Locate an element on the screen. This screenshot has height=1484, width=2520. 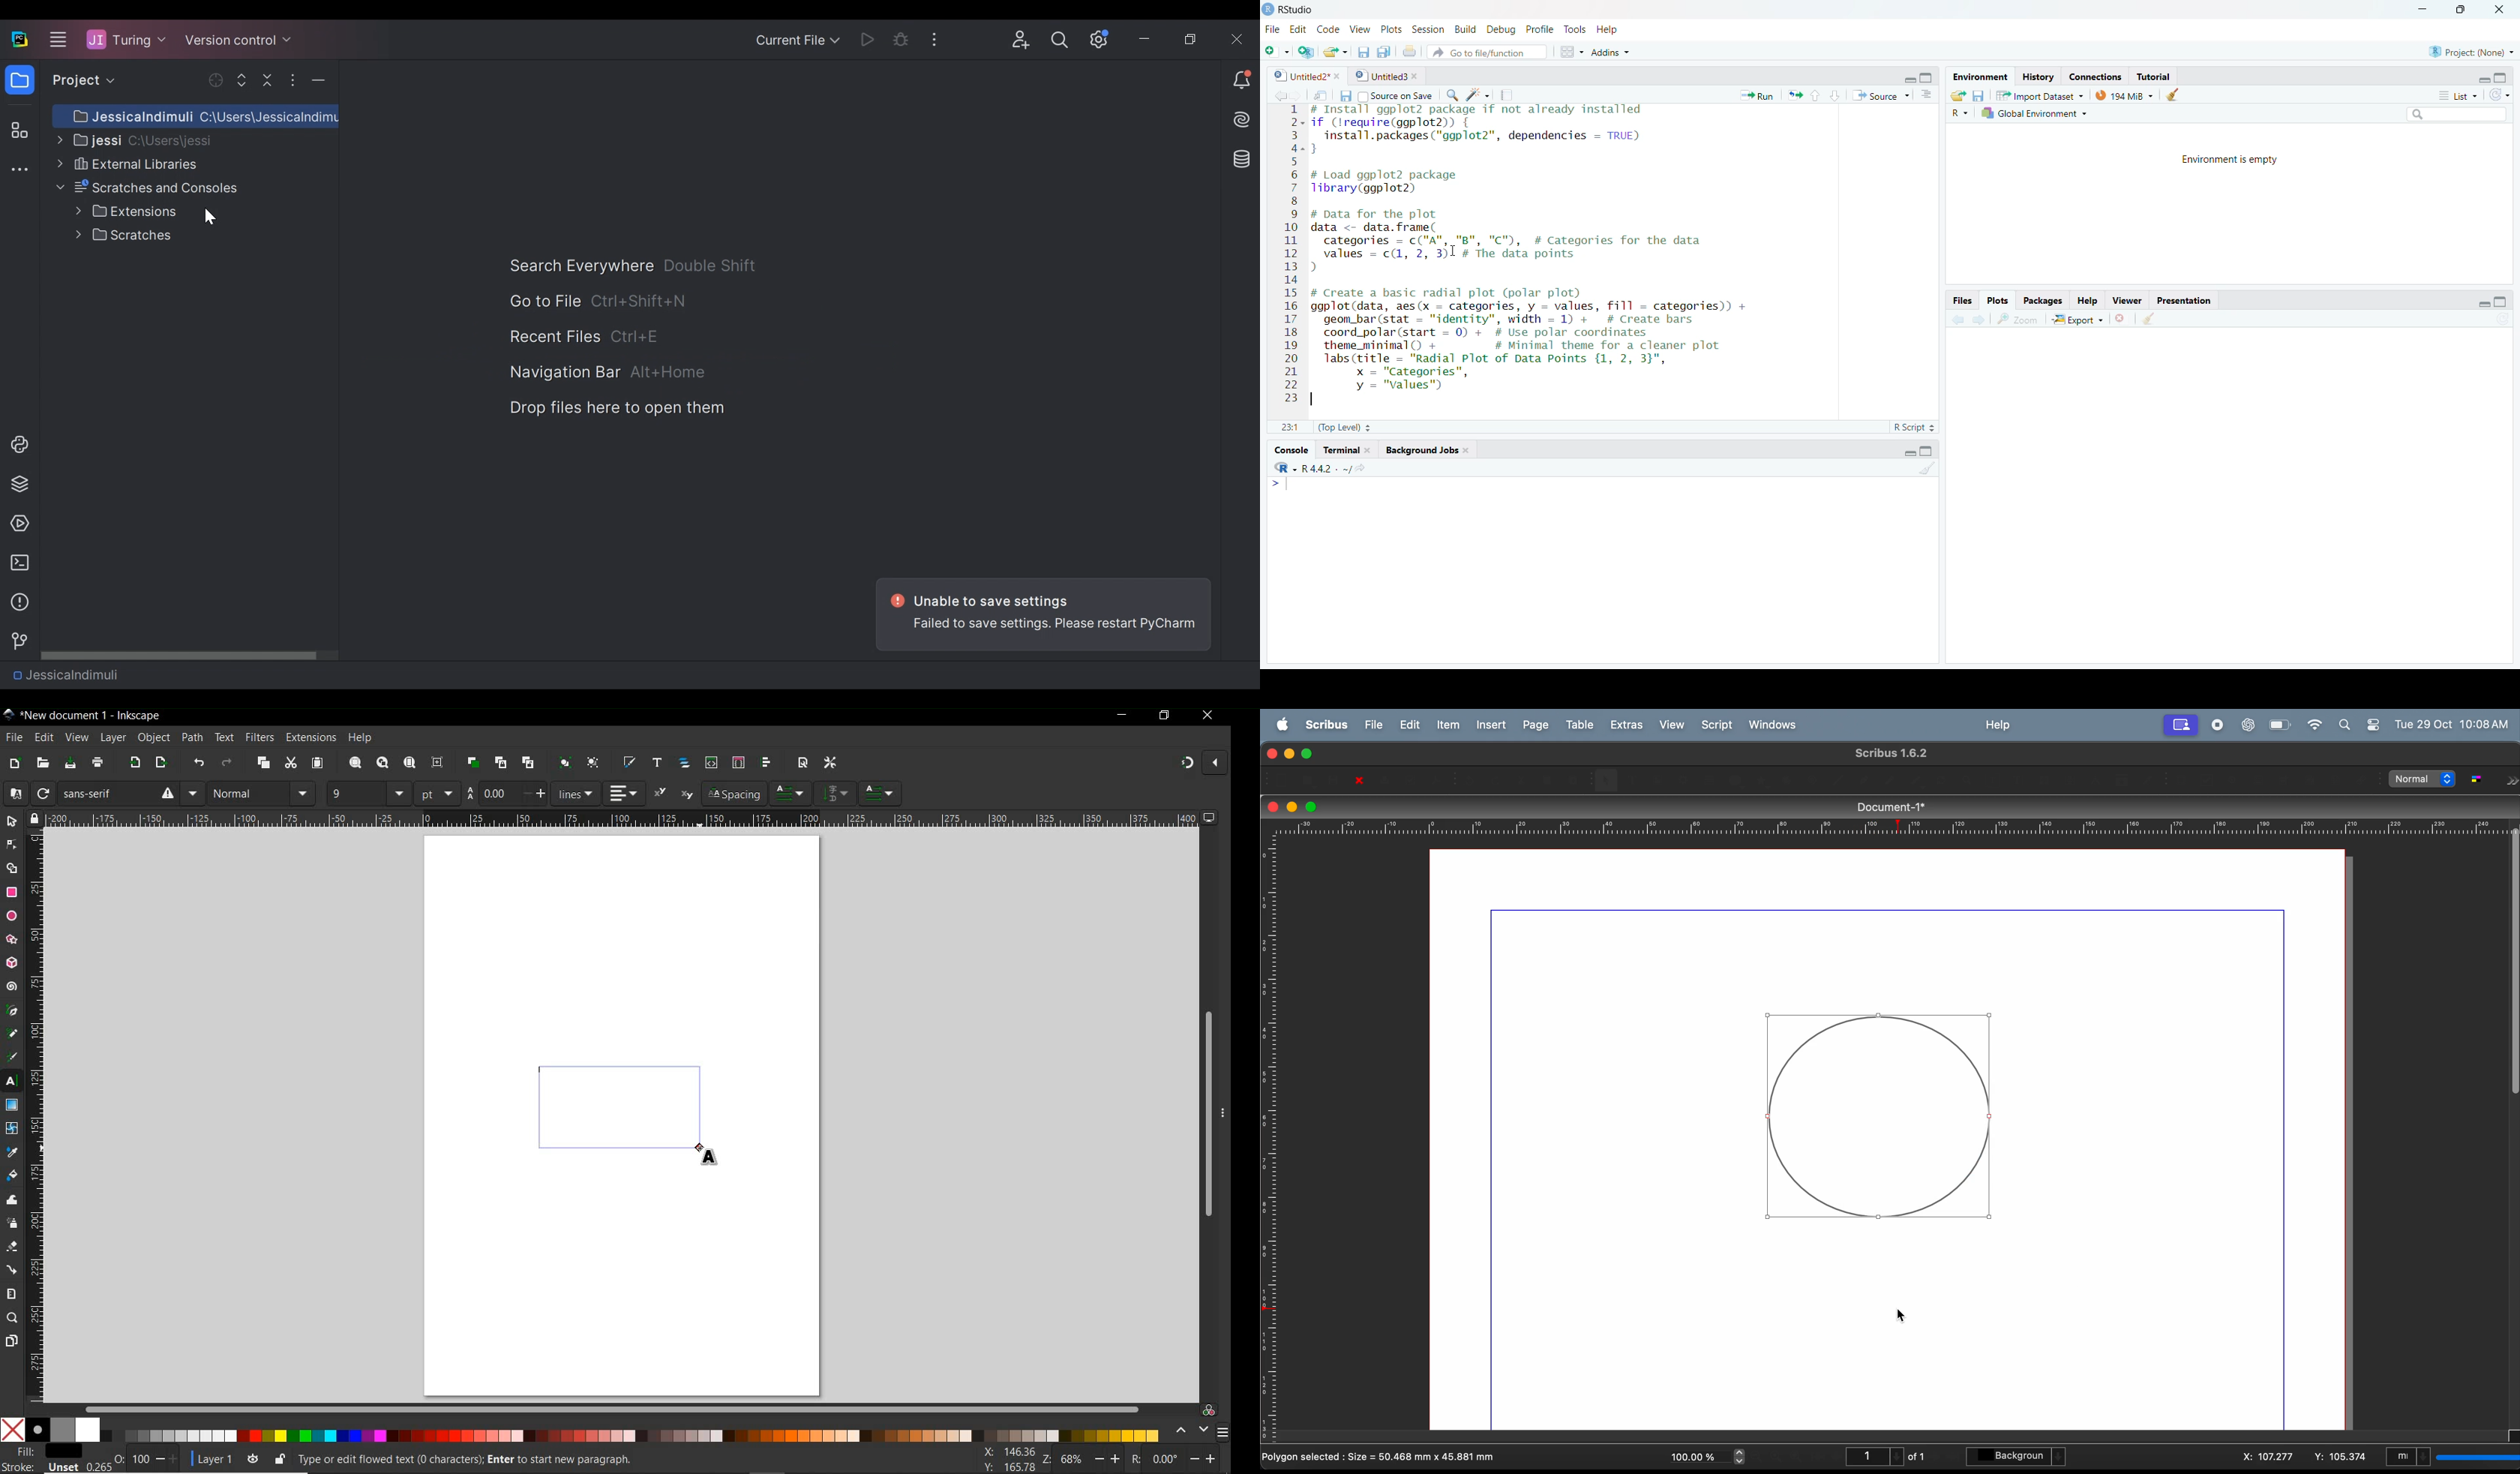
pencil tool is located at coordinates (11, 1034).